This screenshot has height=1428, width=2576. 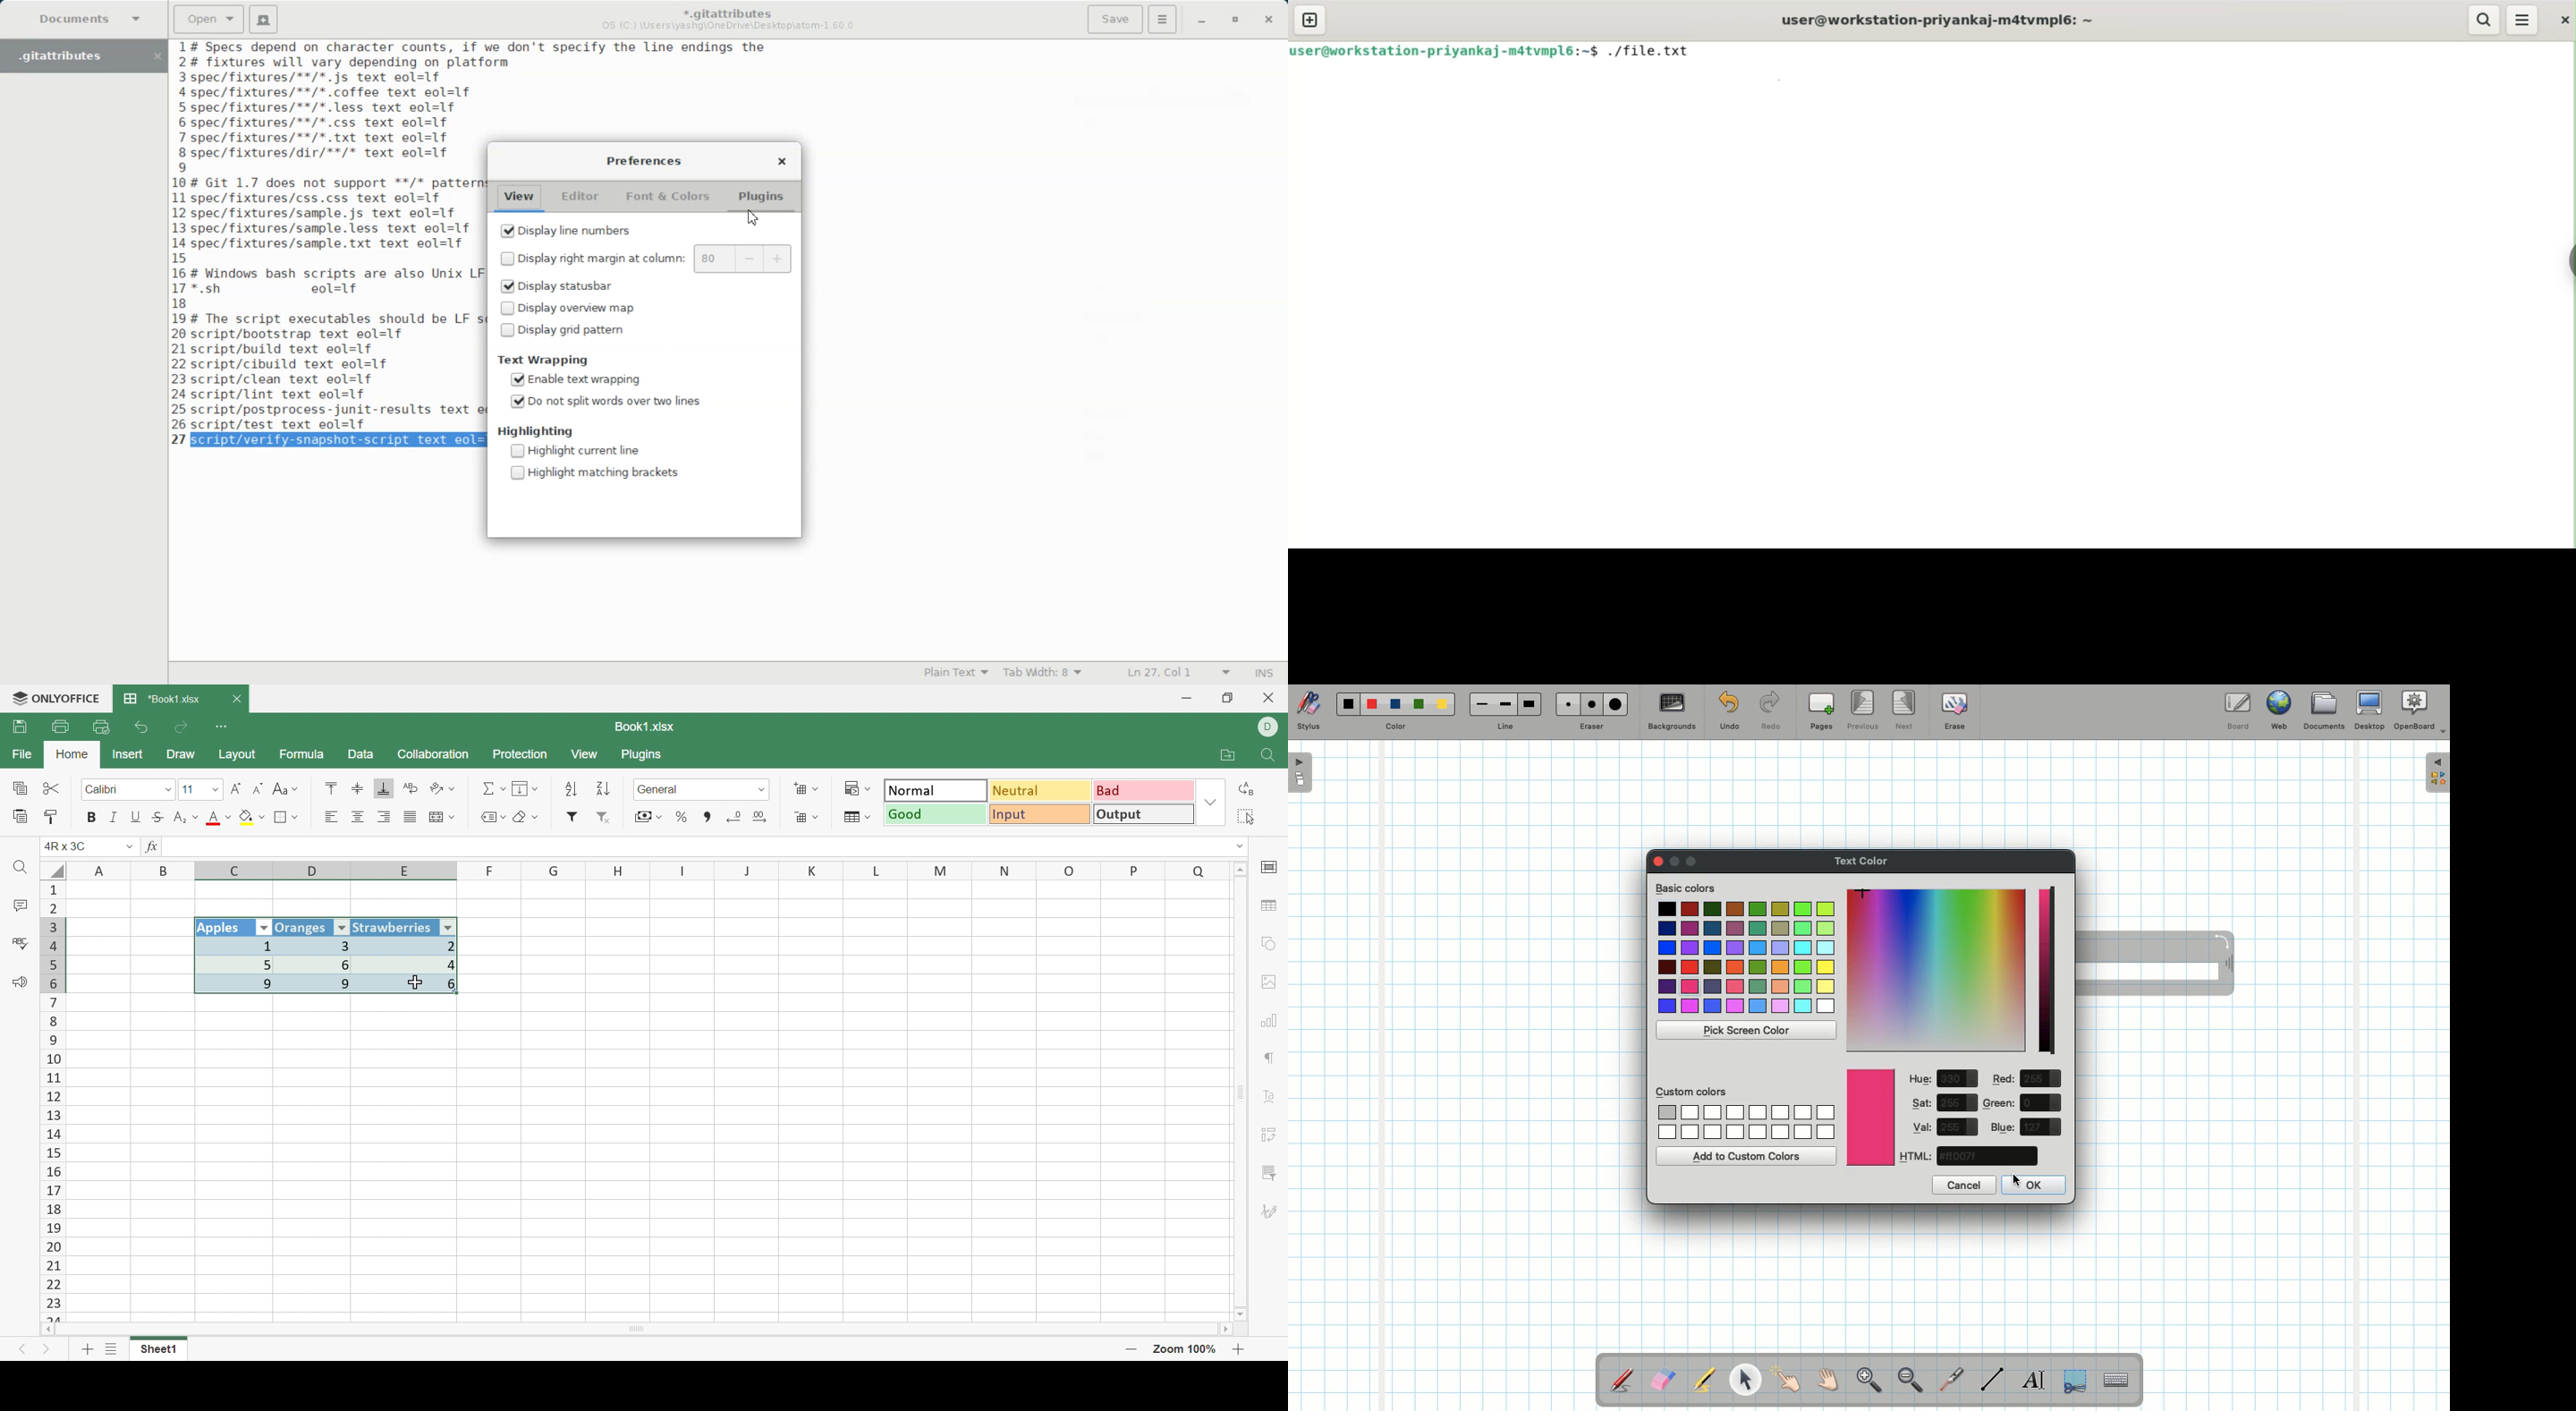 I want to click on Enable text wrapping, so click(x=575, y=380).